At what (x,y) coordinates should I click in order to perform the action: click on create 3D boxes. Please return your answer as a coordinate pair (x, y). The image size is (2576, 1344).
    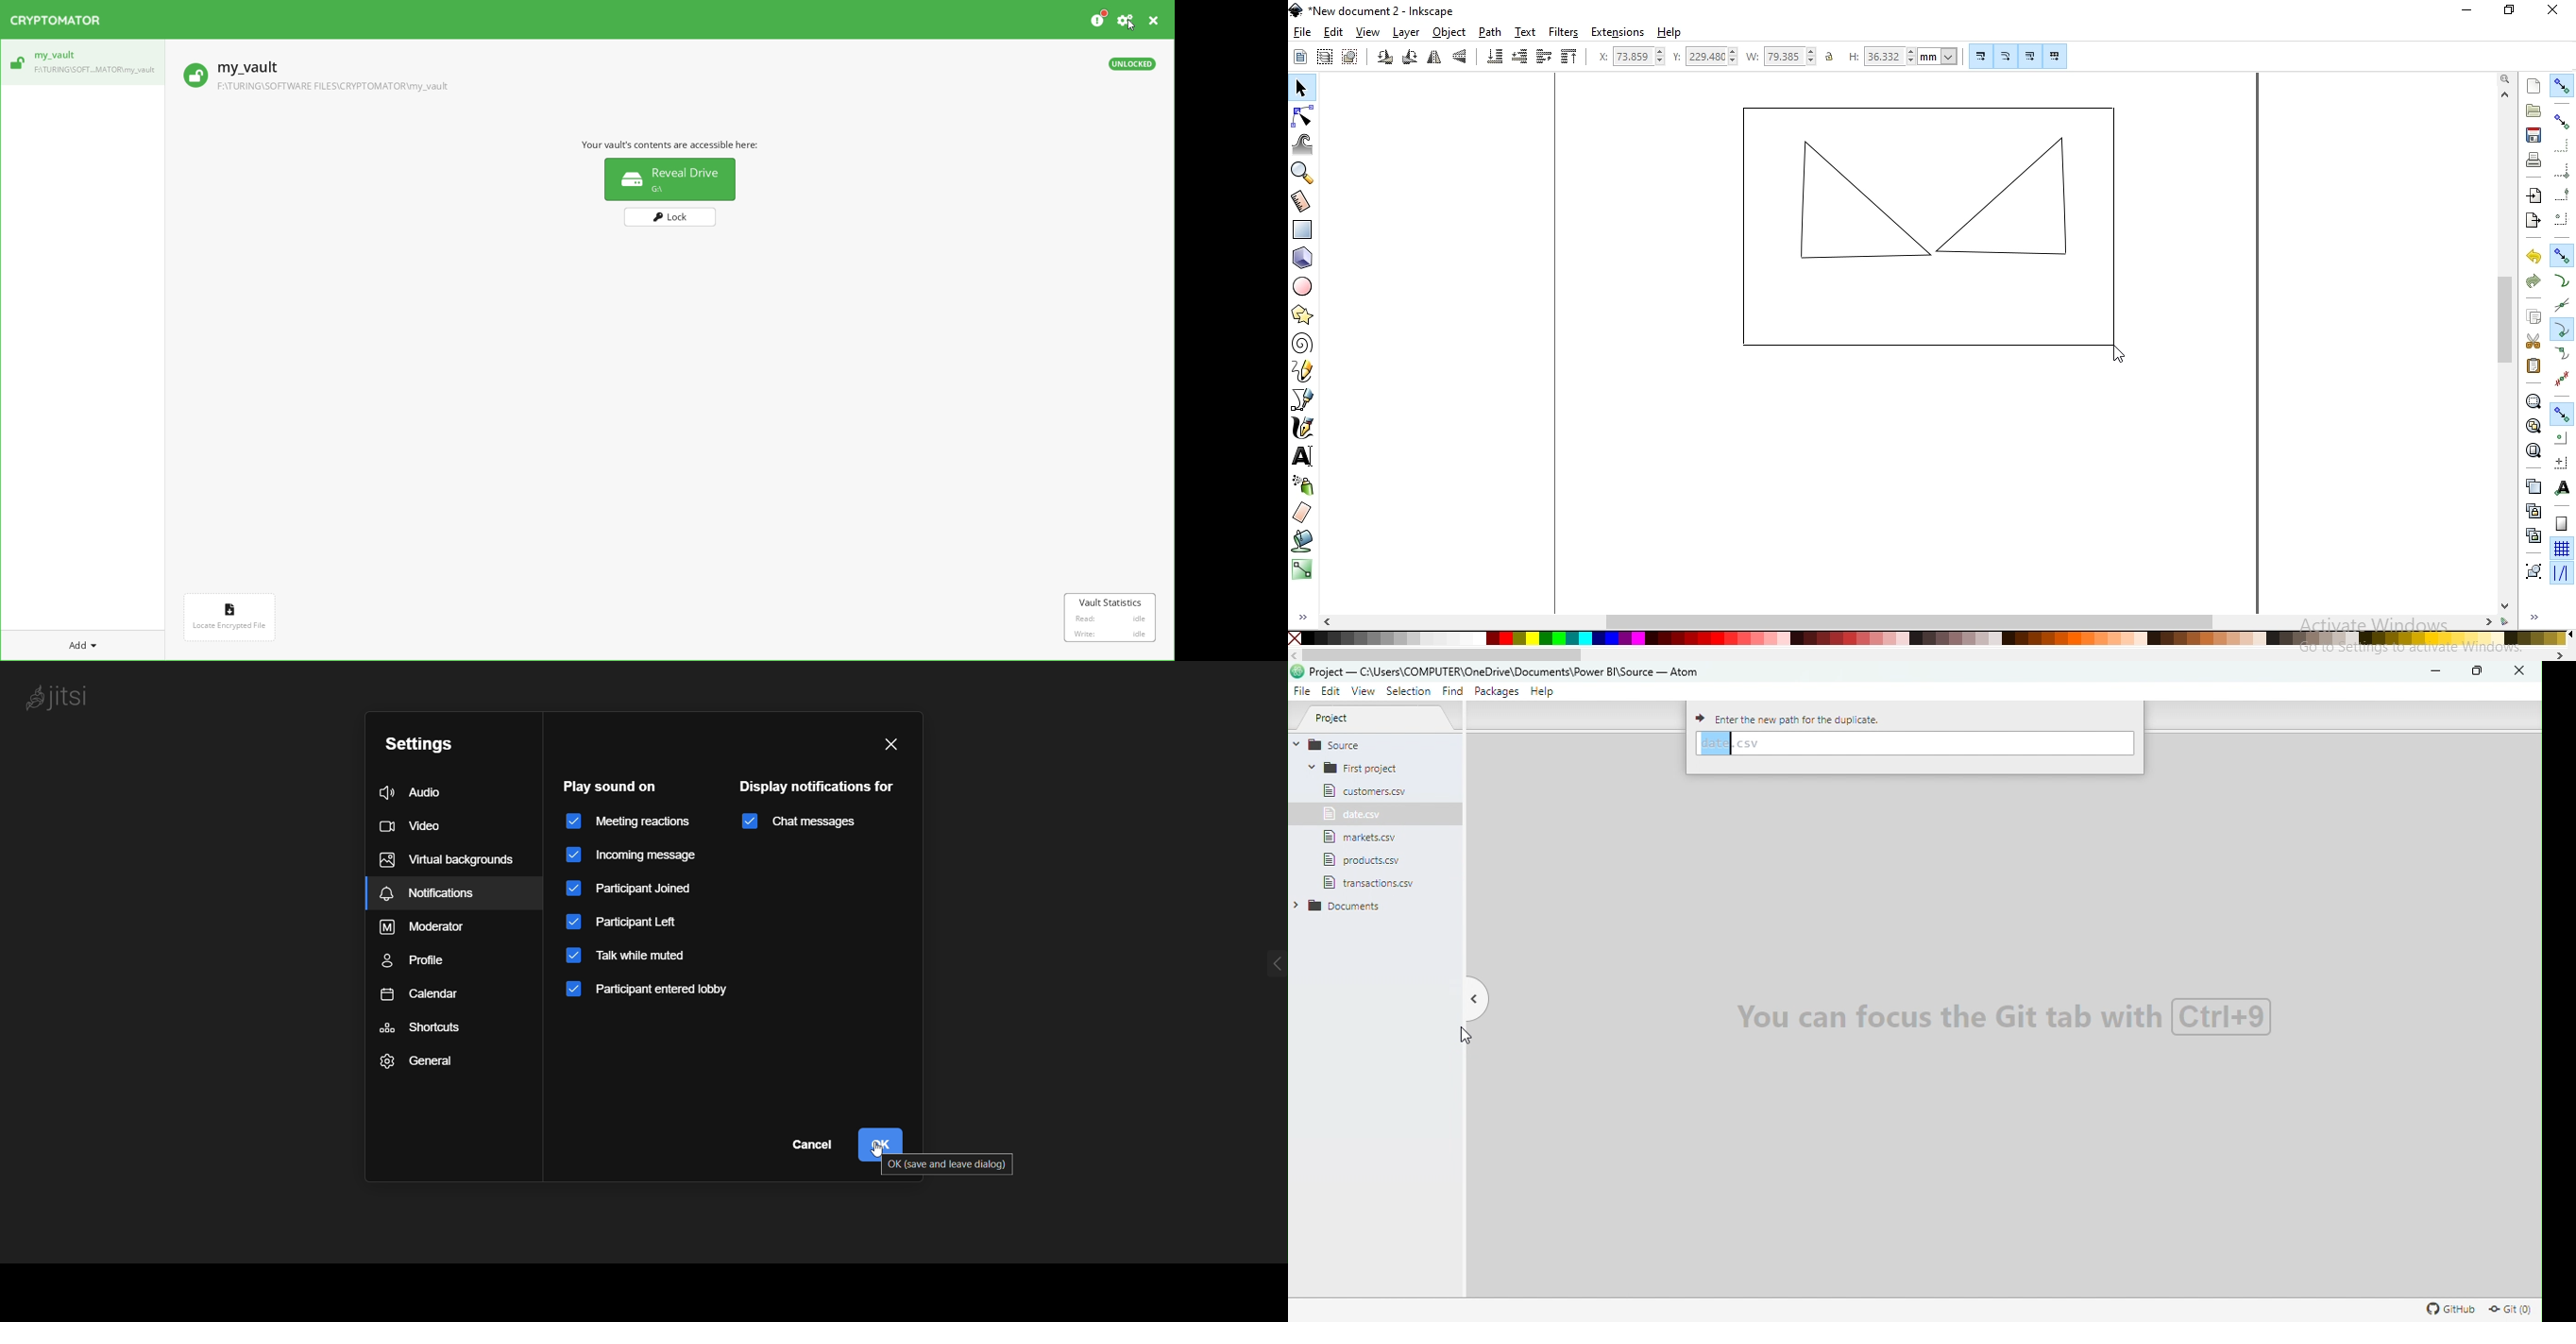
    Looking at the image, I should click on (1302, 259).